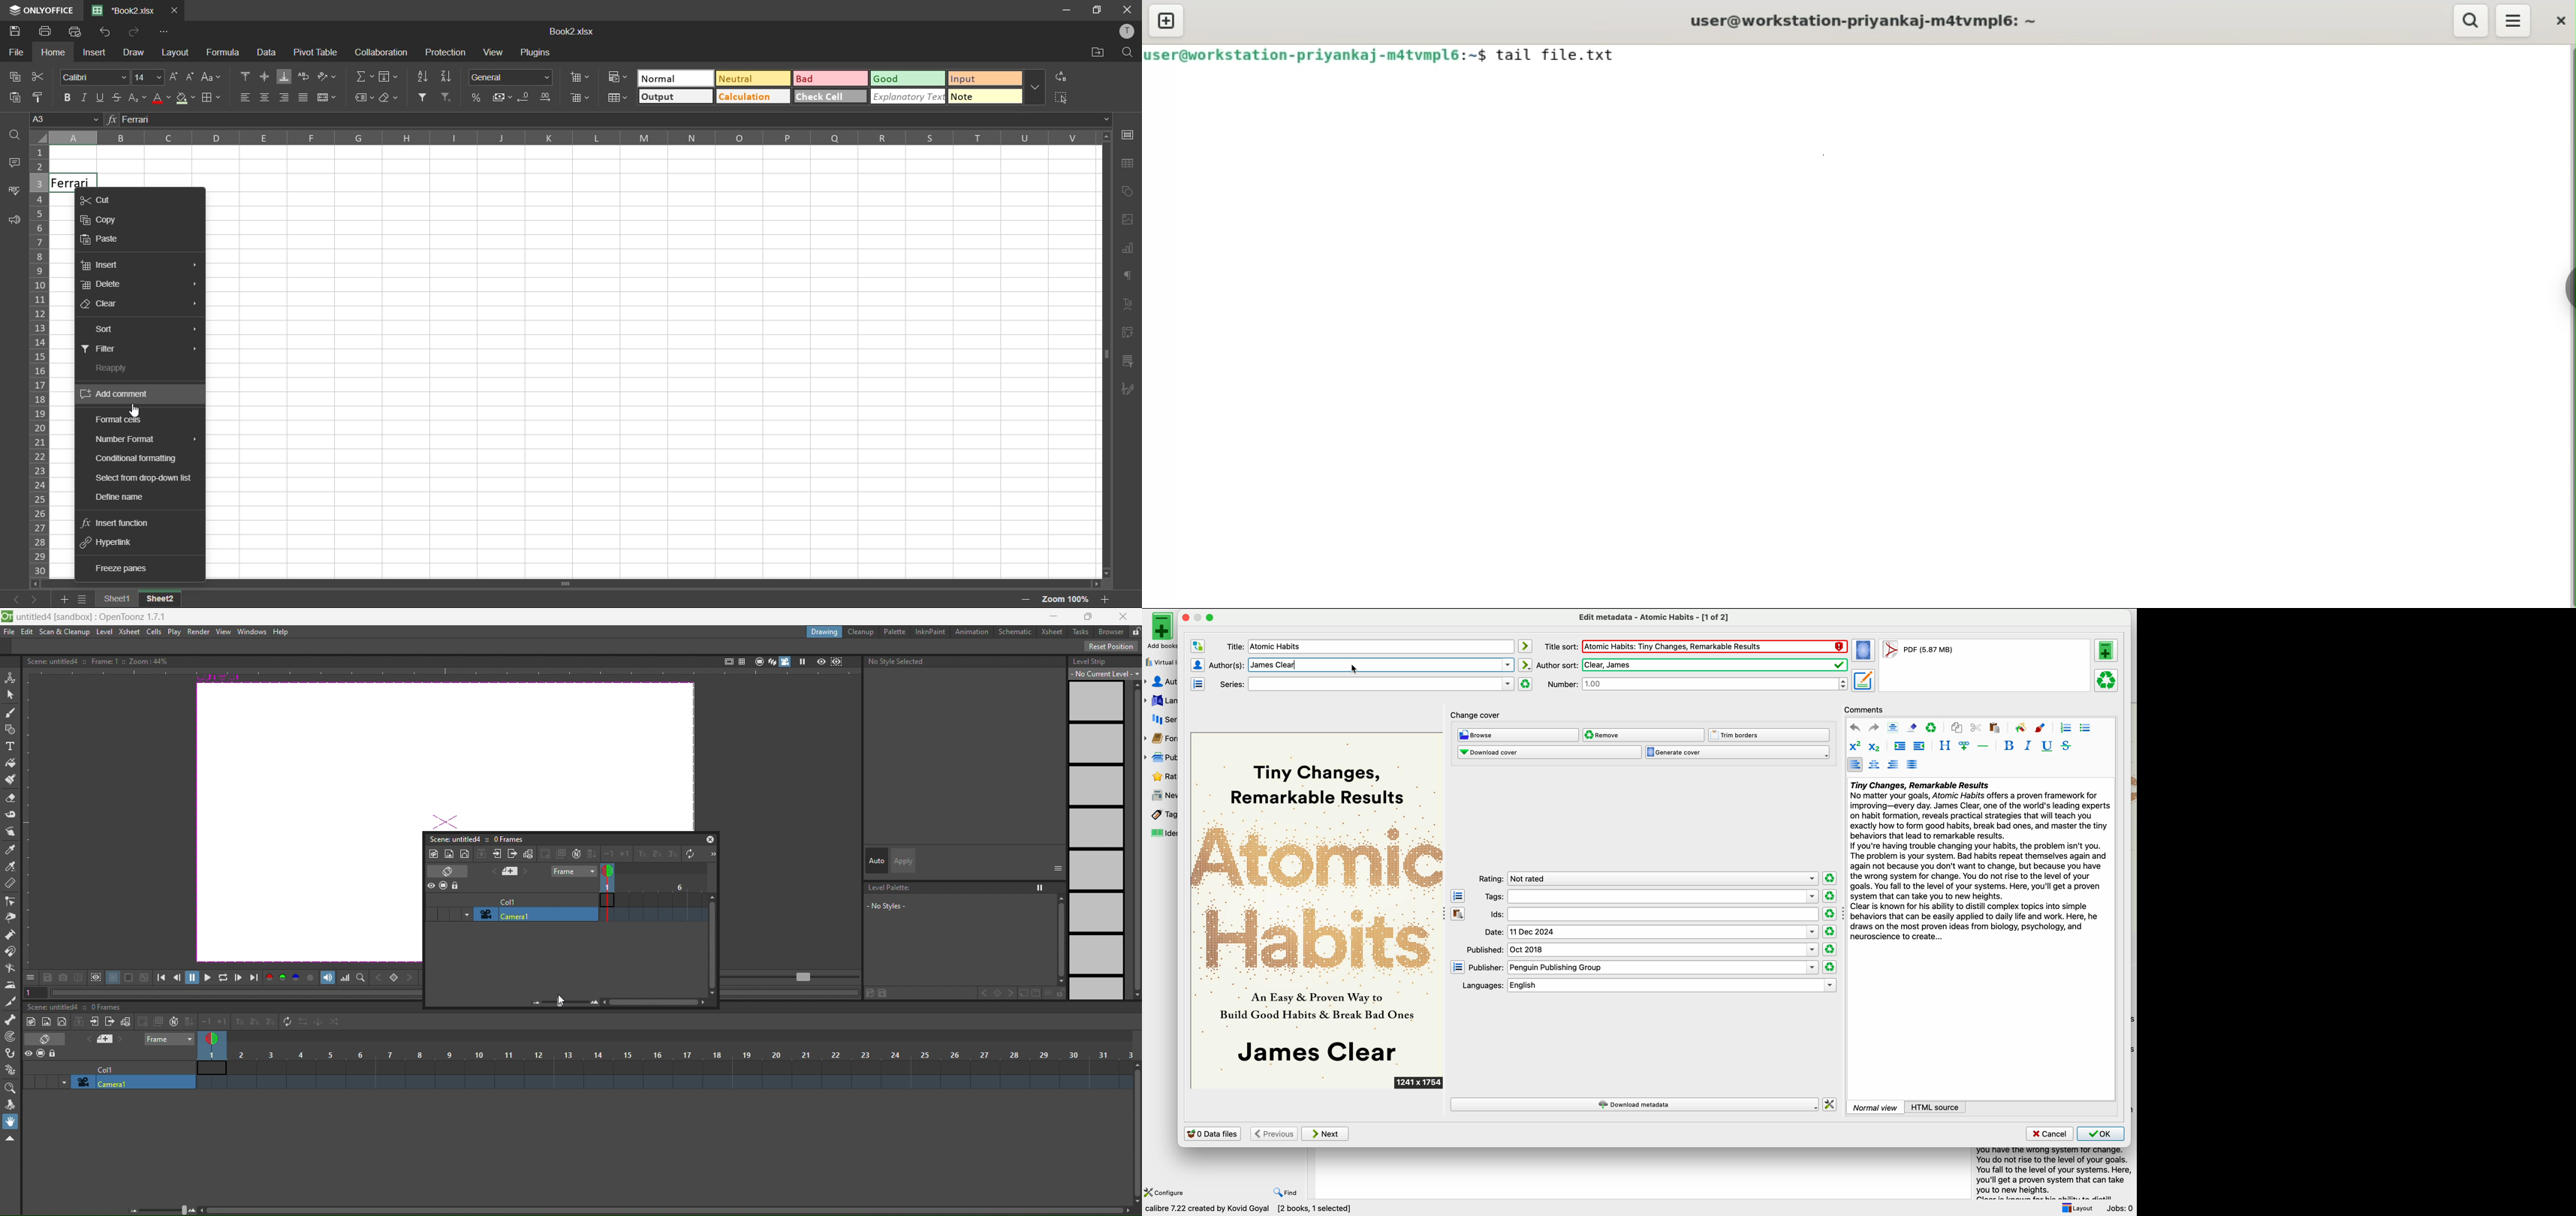 This screenshot has width=2576, height=1232. I want to click on series, so click(1363, 683).